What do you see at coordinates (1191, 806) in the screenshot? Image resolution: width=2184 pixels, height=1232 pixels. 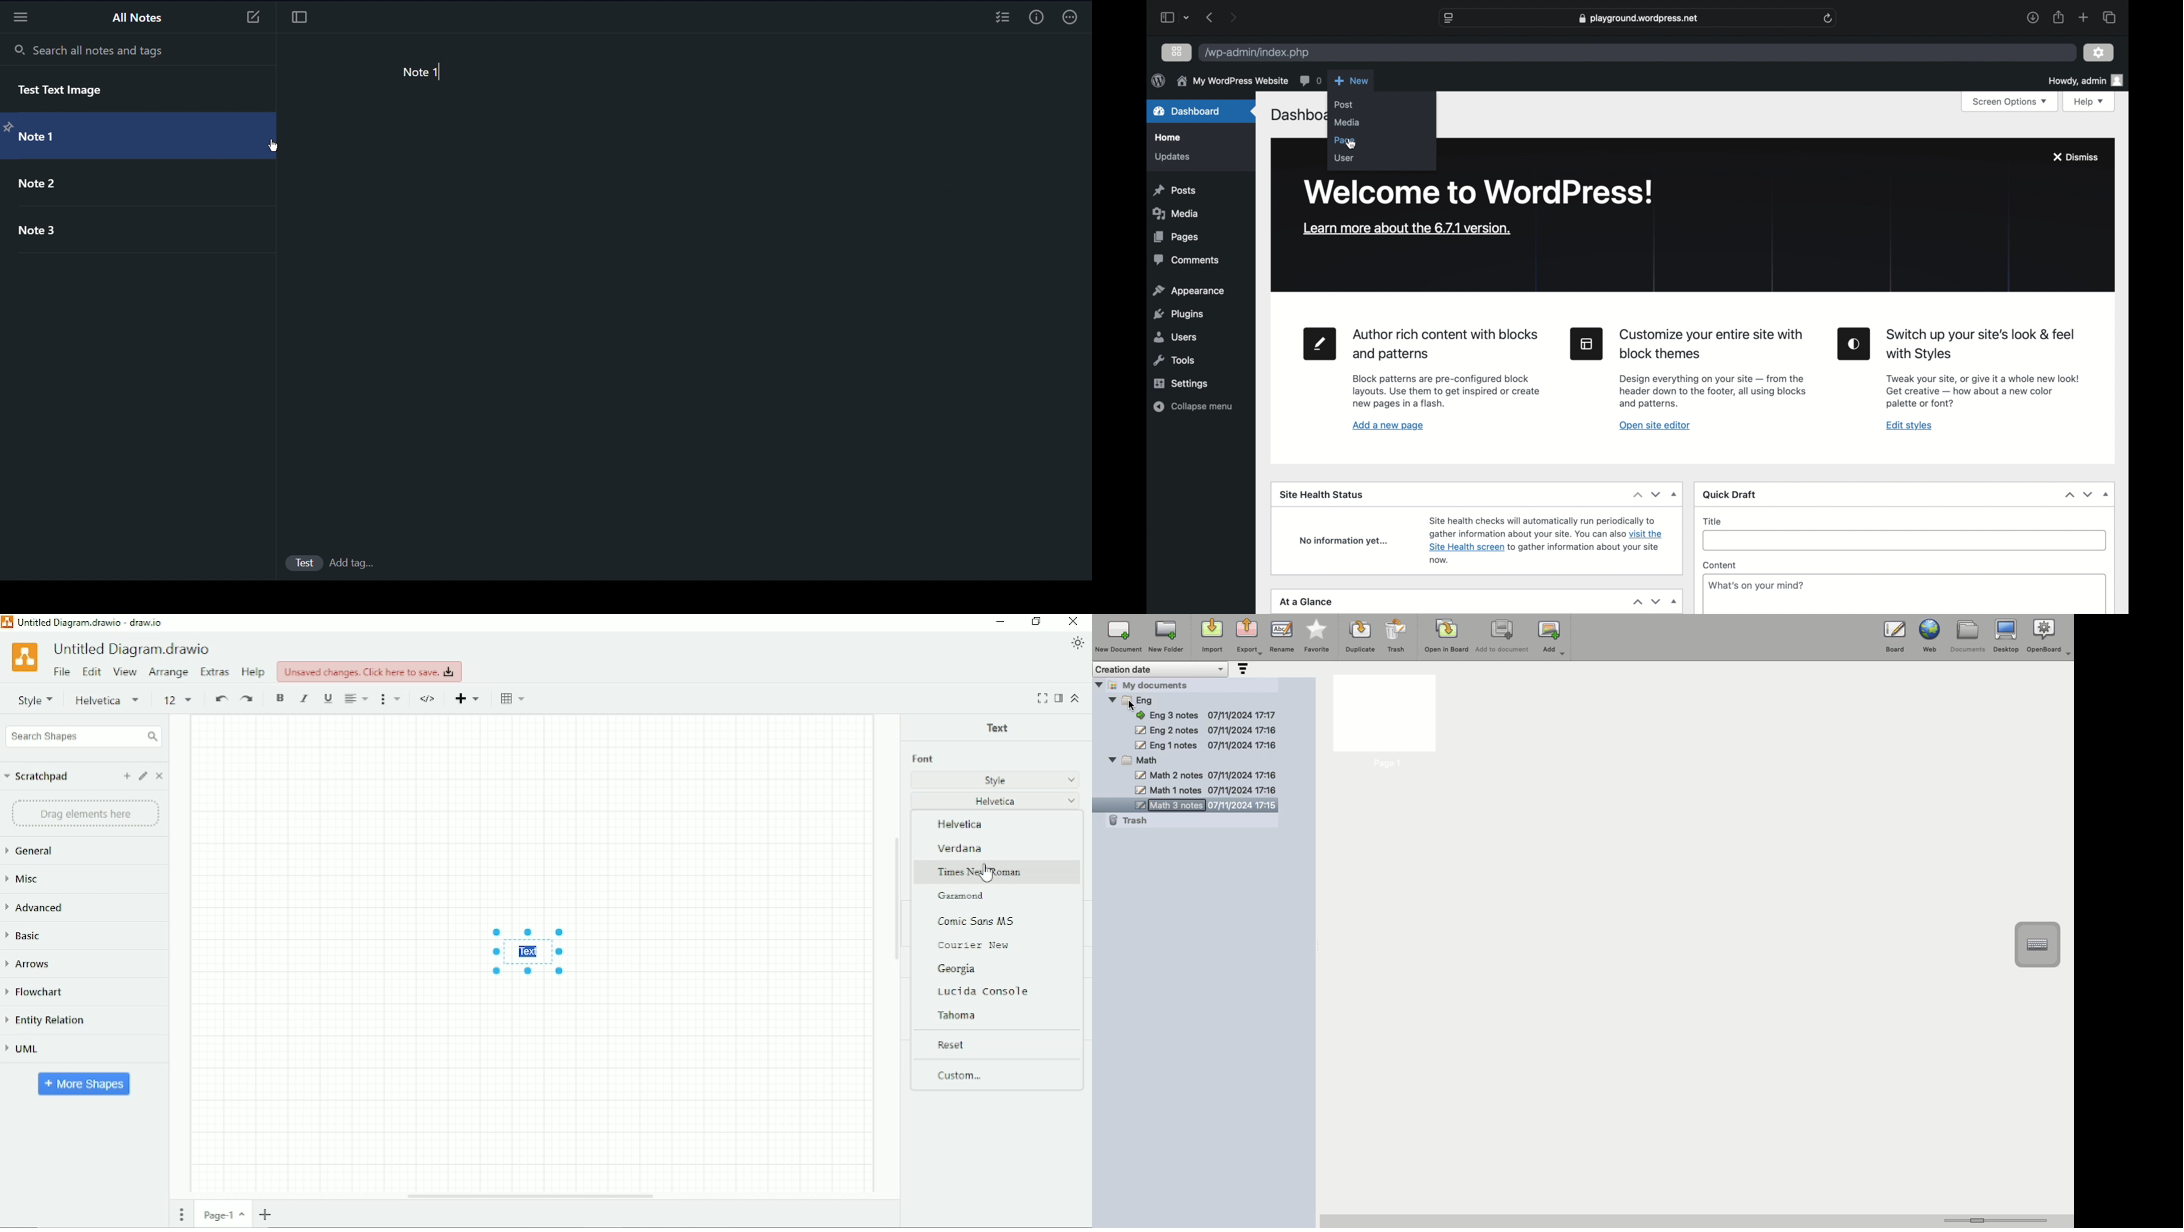 I see `Math 3 notes` at bounding box center [1191, 806].